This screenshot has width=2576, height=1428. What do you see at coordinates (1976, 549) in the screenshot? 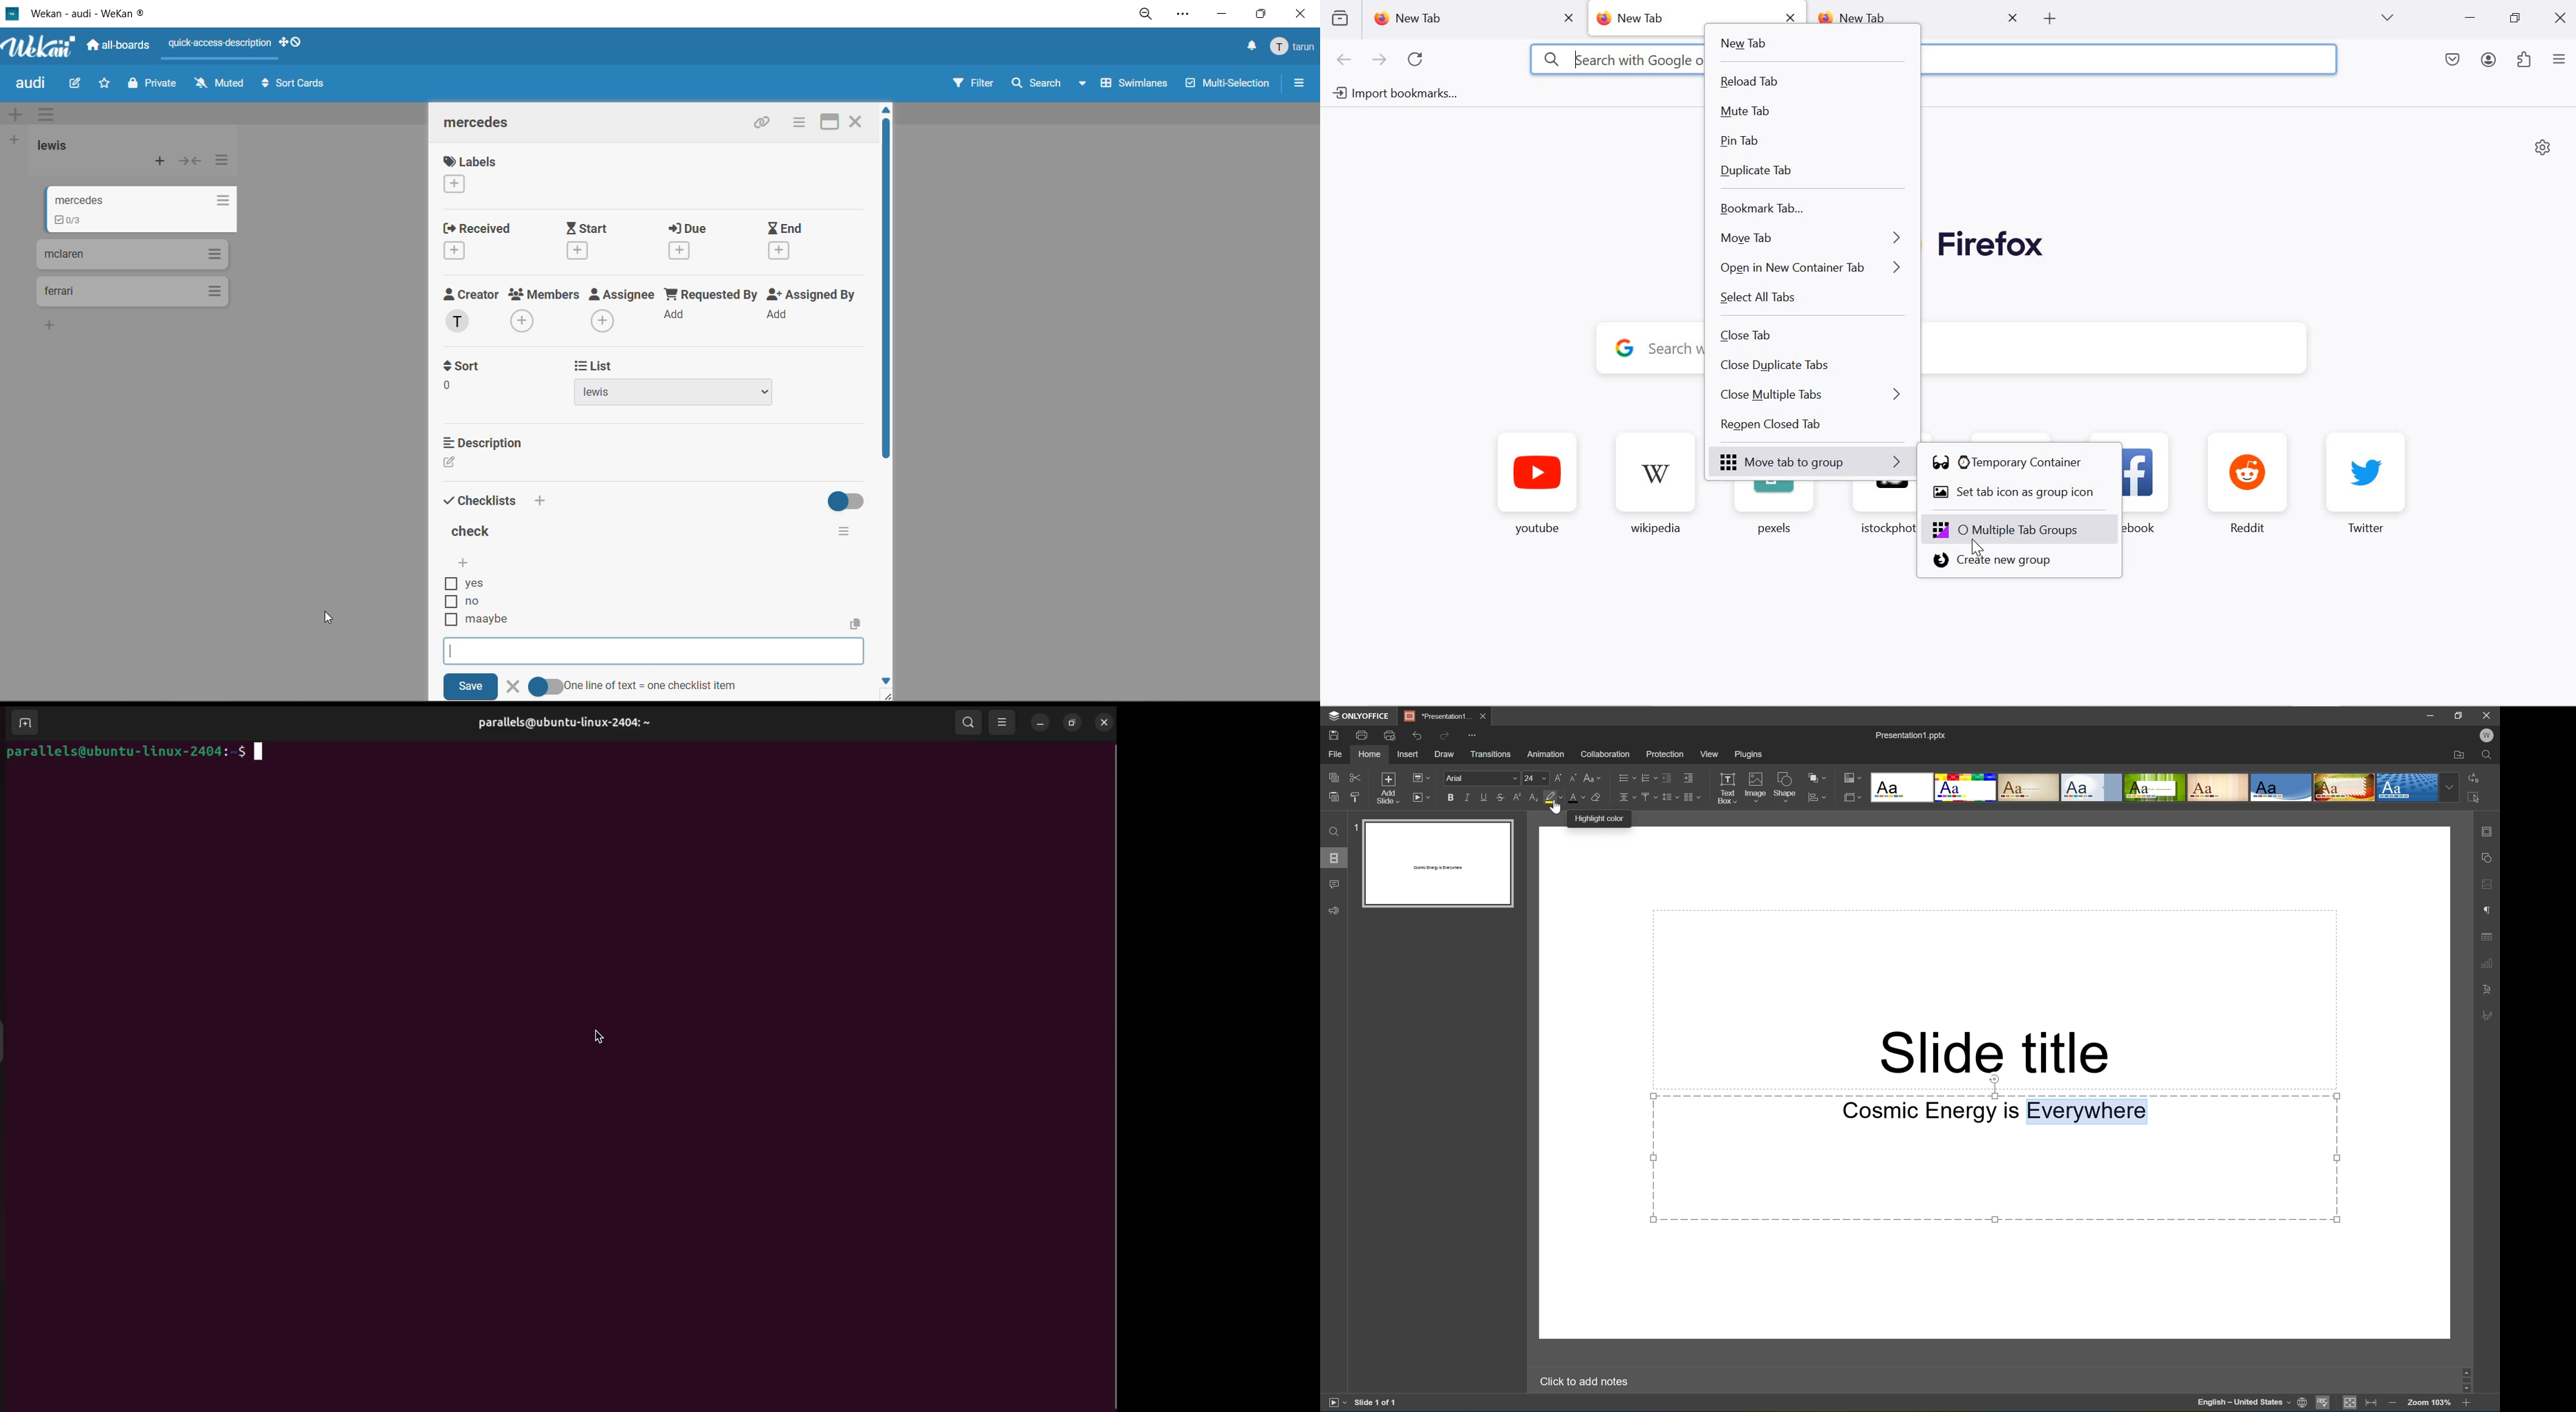
I see `cursor` at bounding box center [1976, 549].